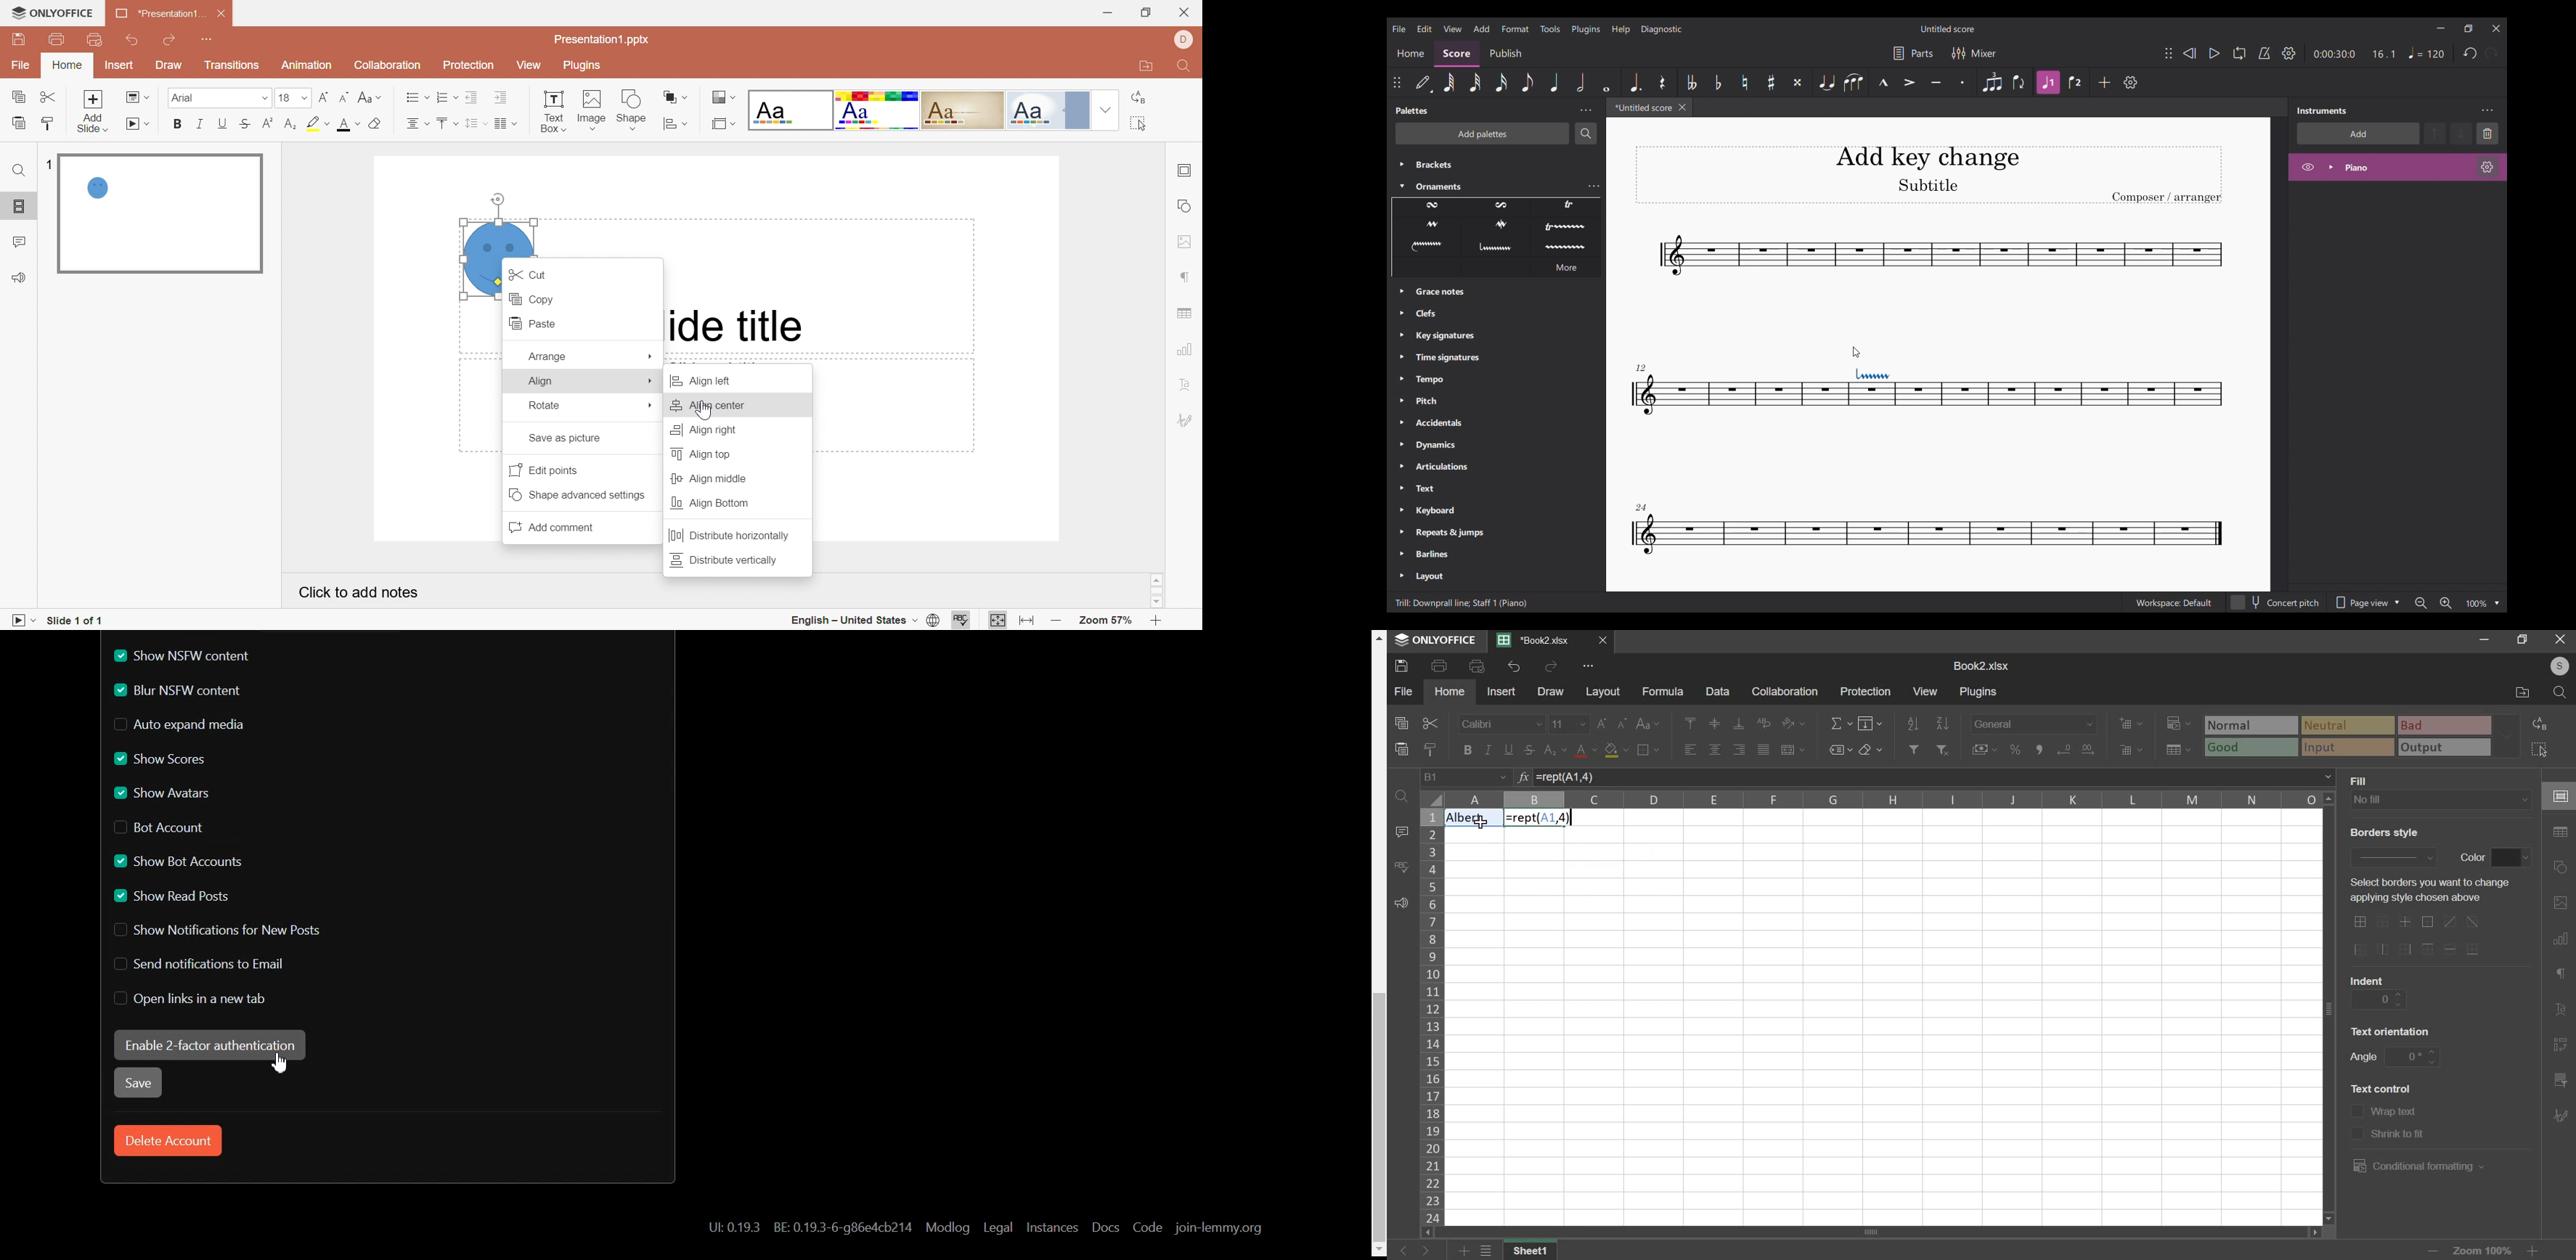 This screenshot has width=2576, height=1260. I want to click on Toggle natural, so click(1743, 83).